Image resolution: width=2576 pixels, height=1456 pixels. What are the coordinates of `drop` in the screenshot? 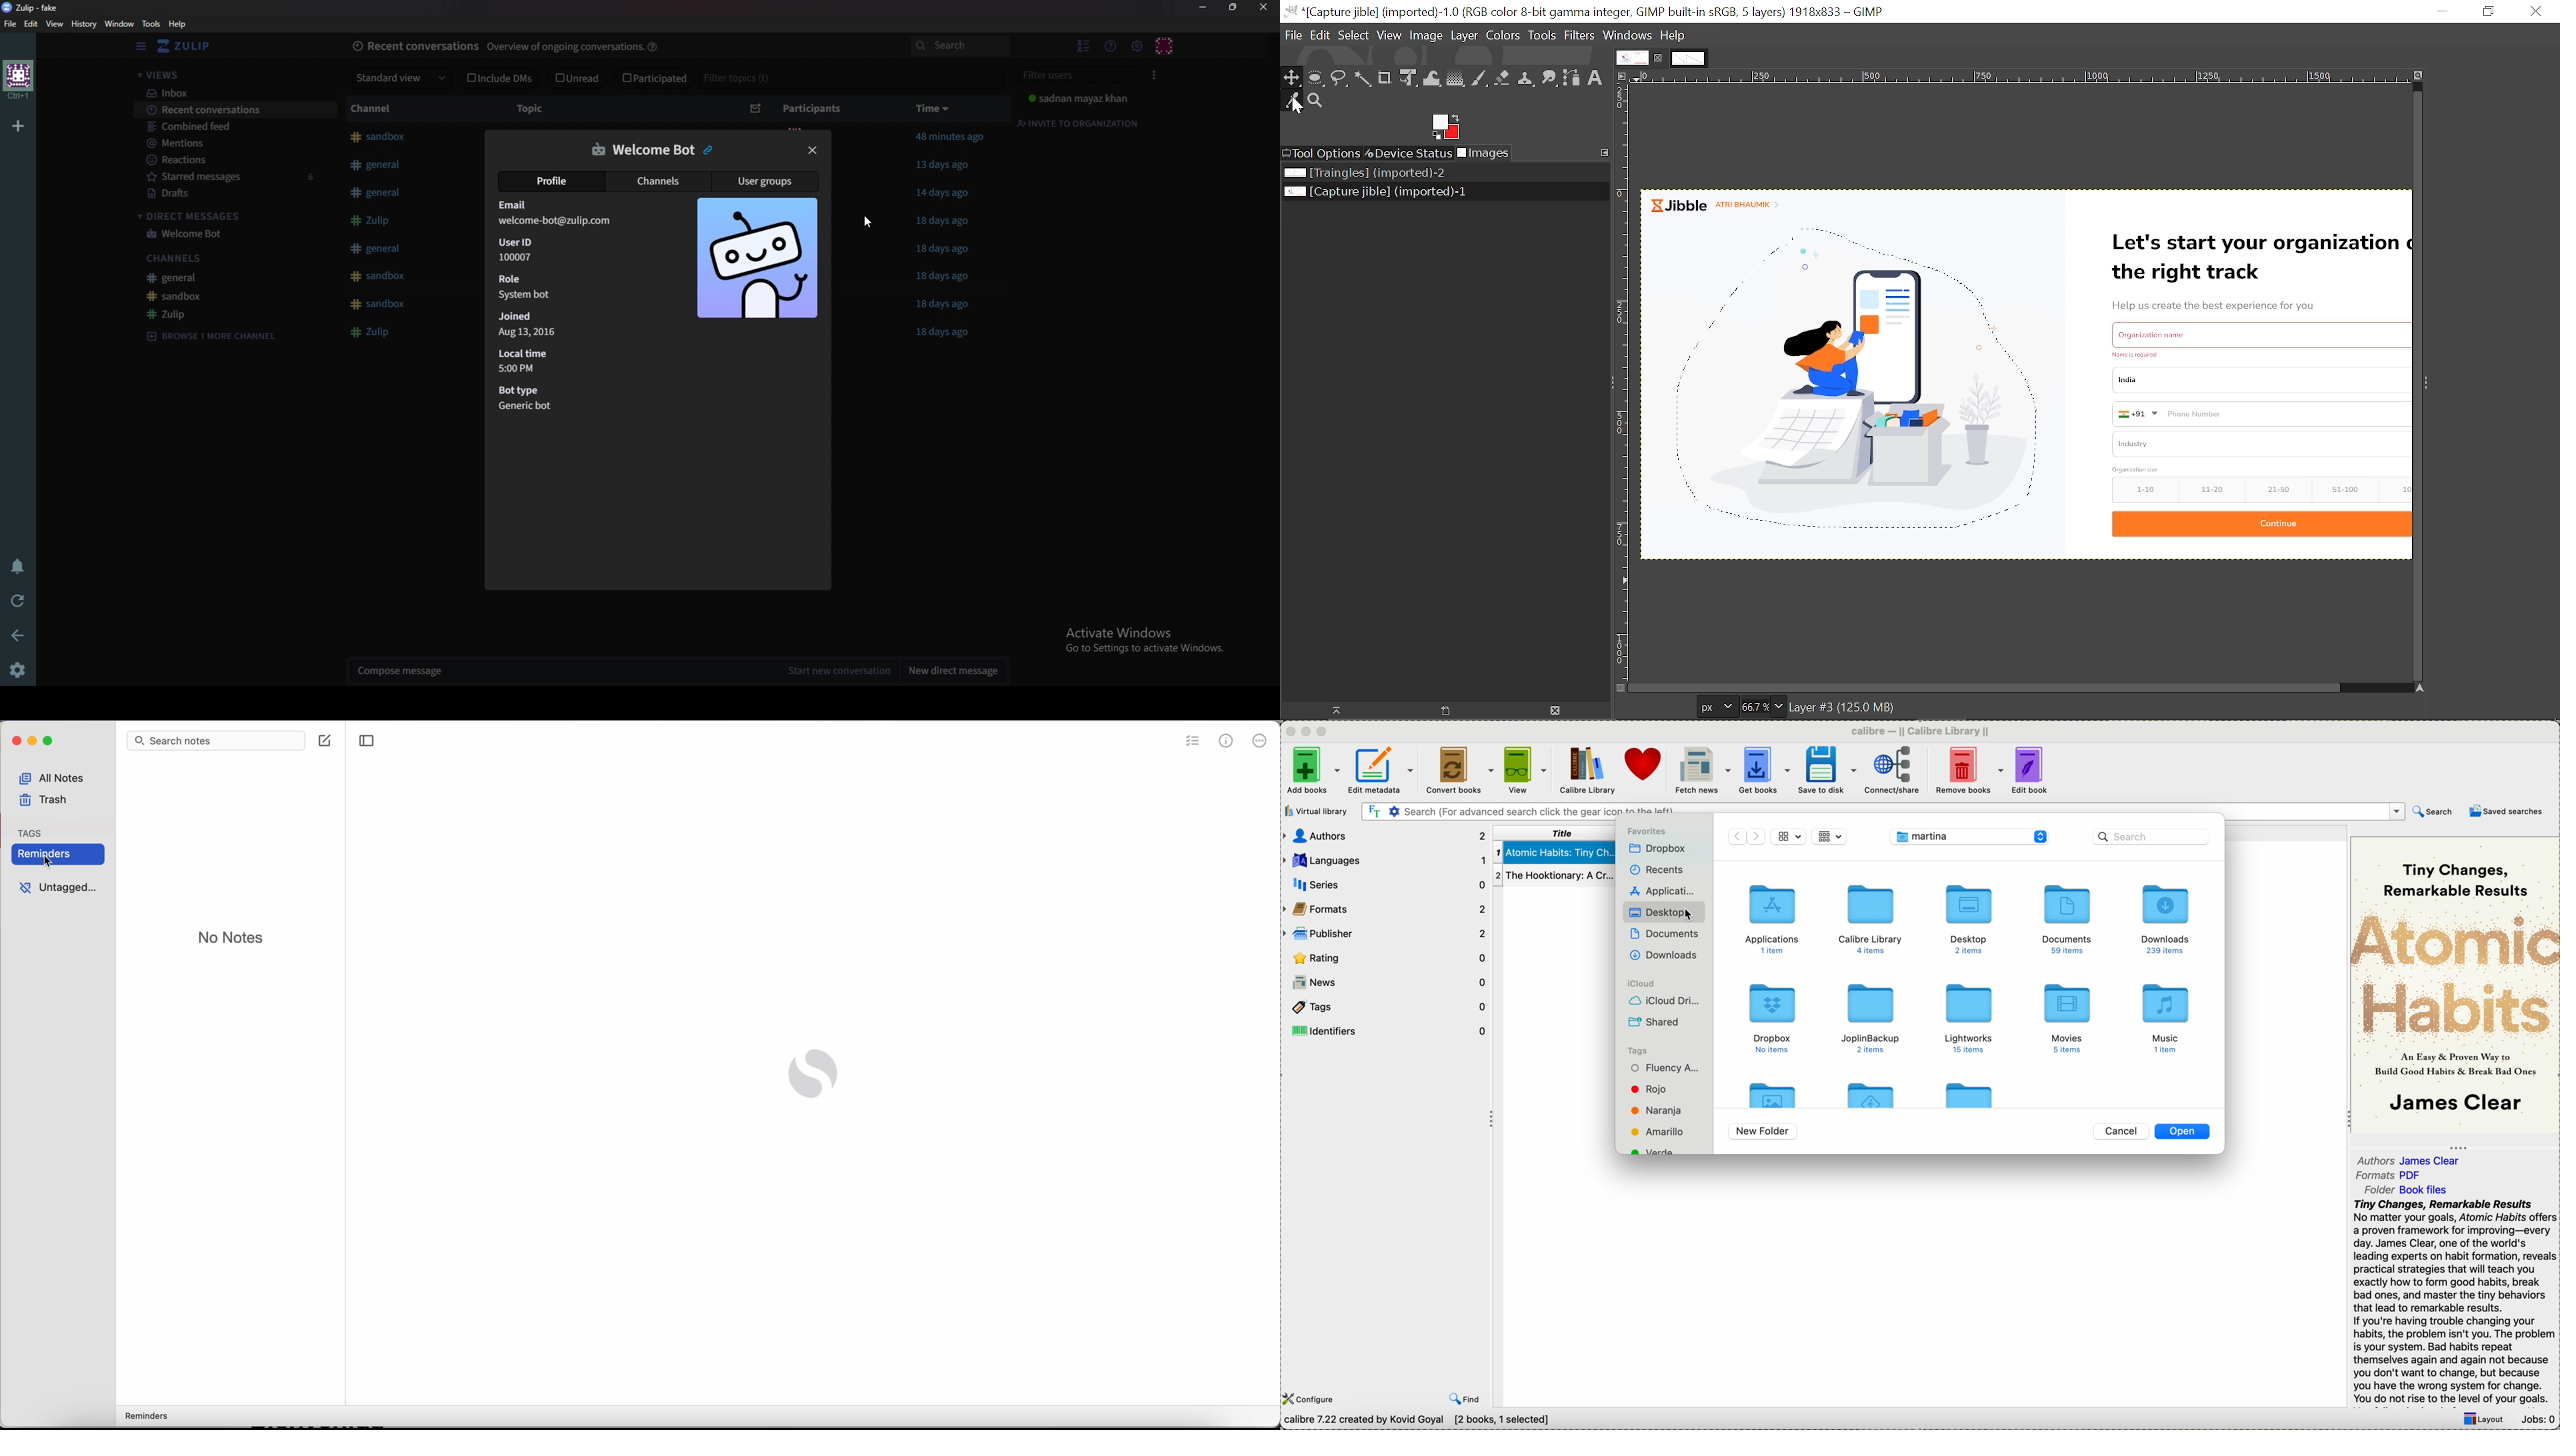 It's located at (1659, 850).